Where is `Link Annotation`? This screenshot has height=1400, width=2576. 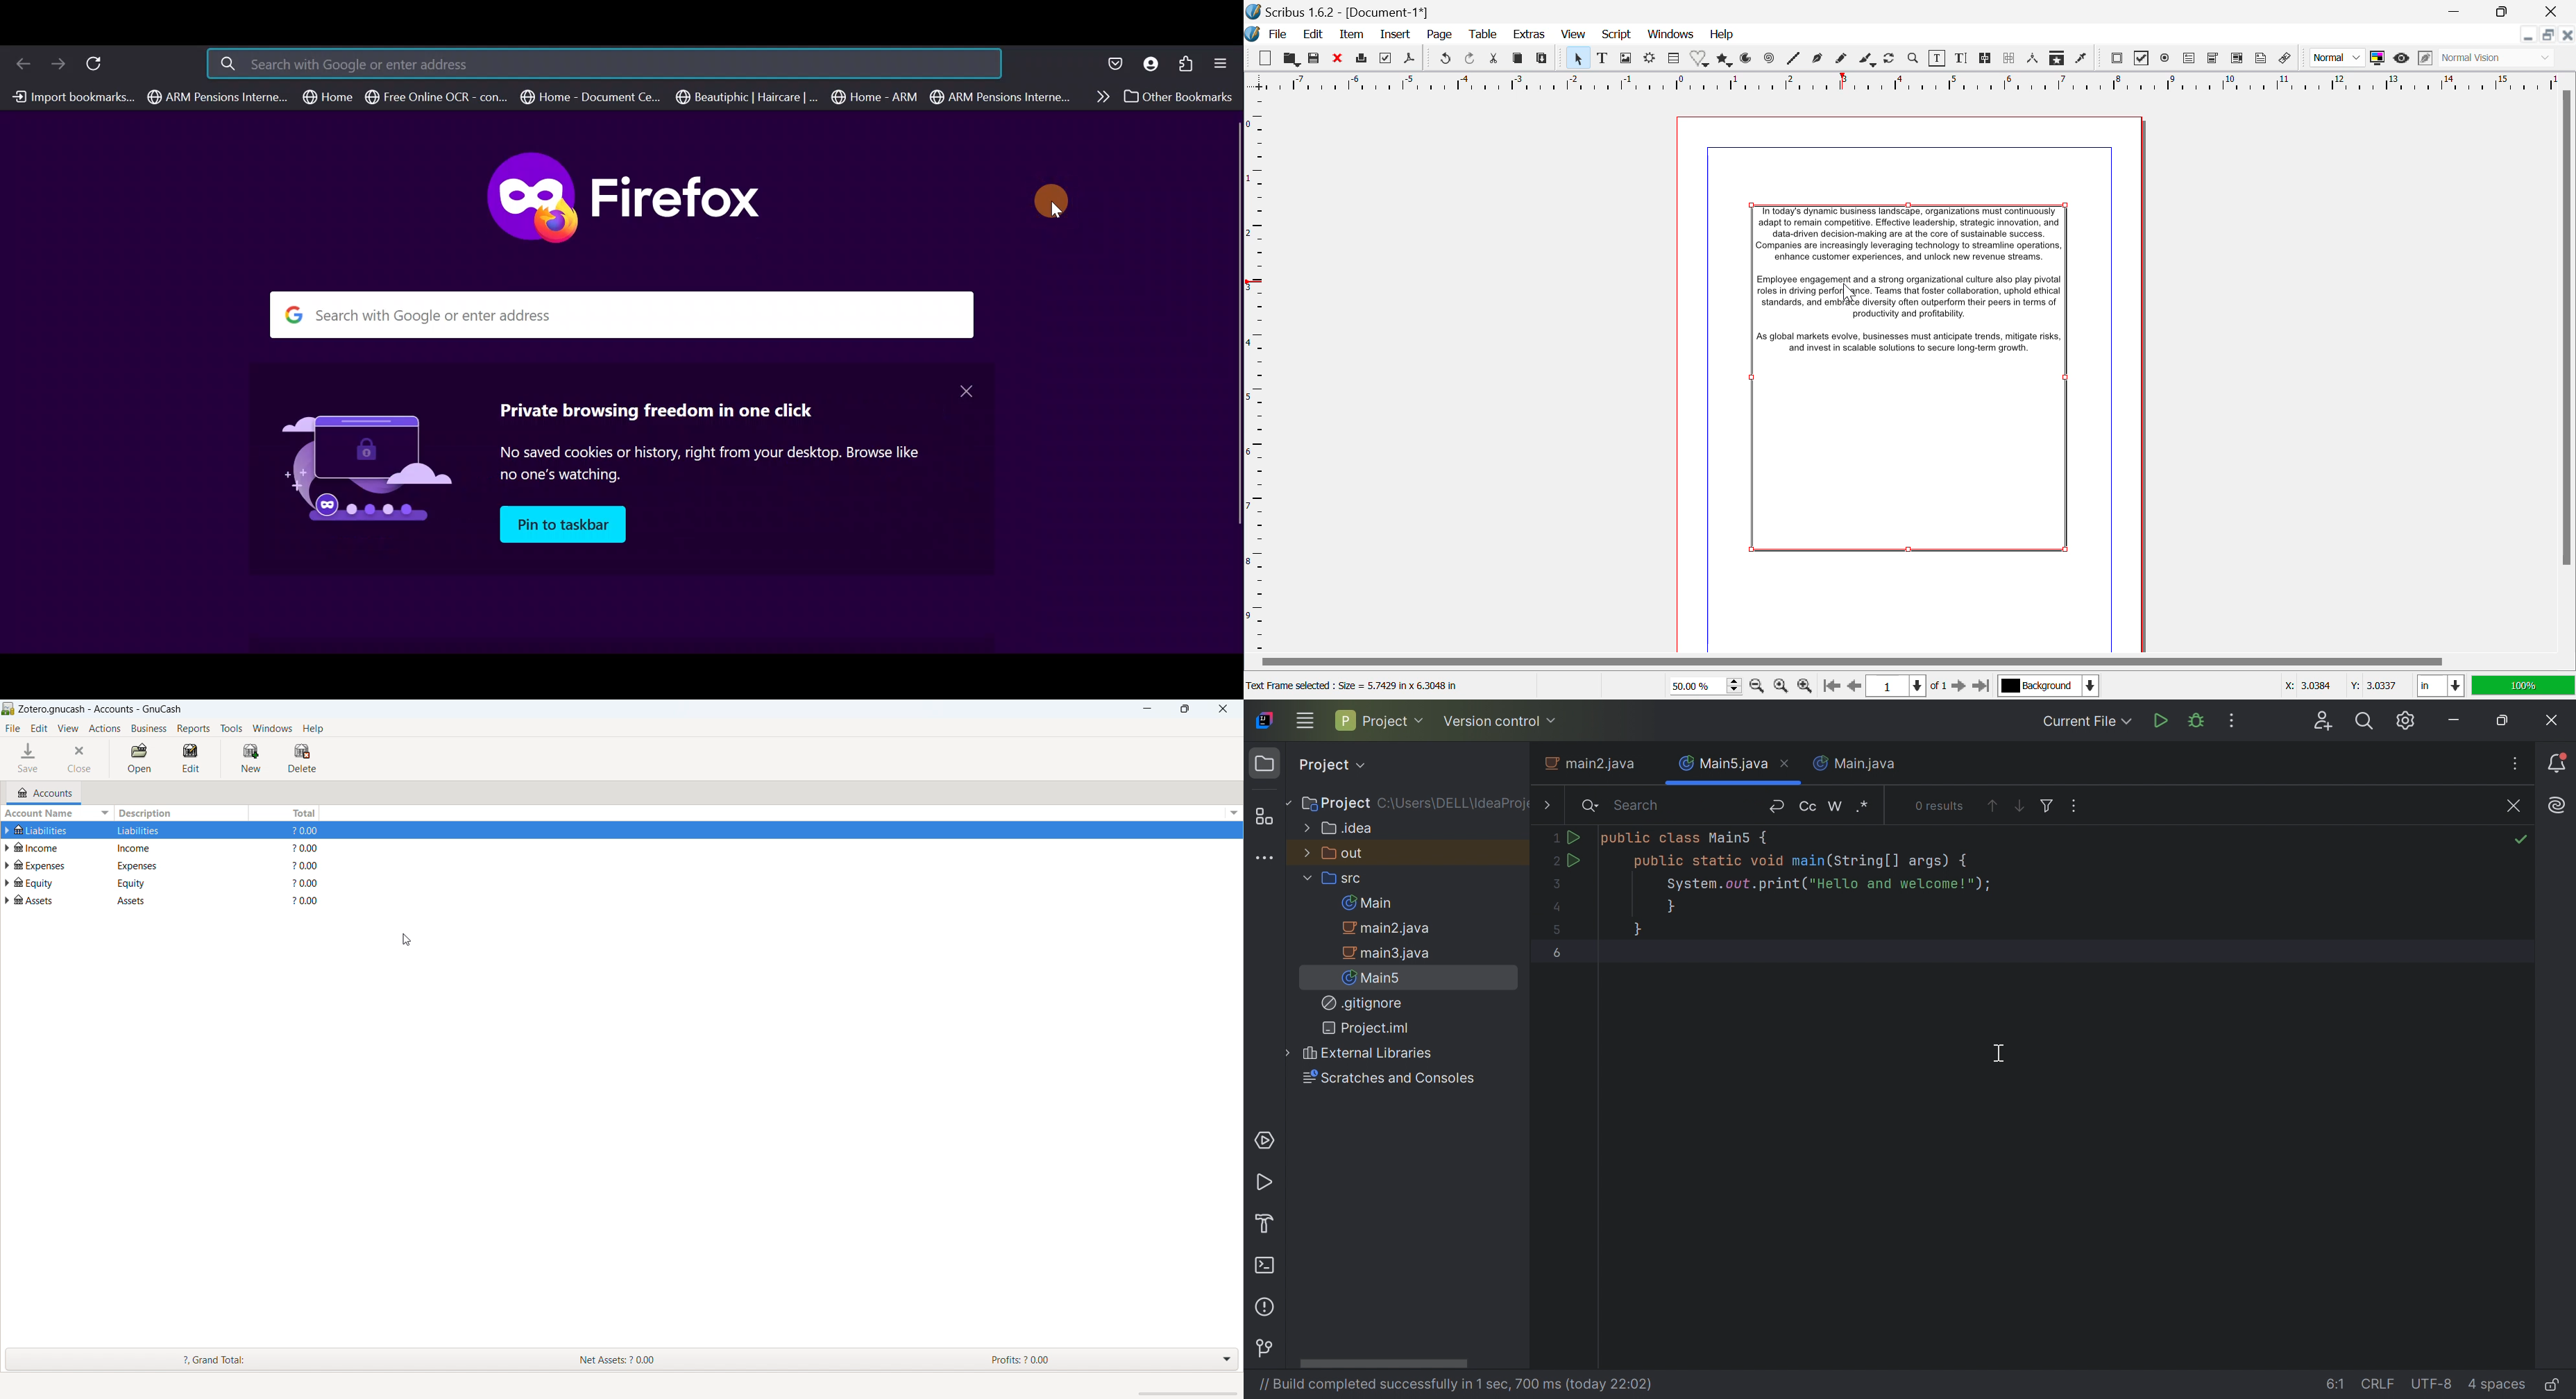 Link Annotation is located at coordinates (2287, 60).